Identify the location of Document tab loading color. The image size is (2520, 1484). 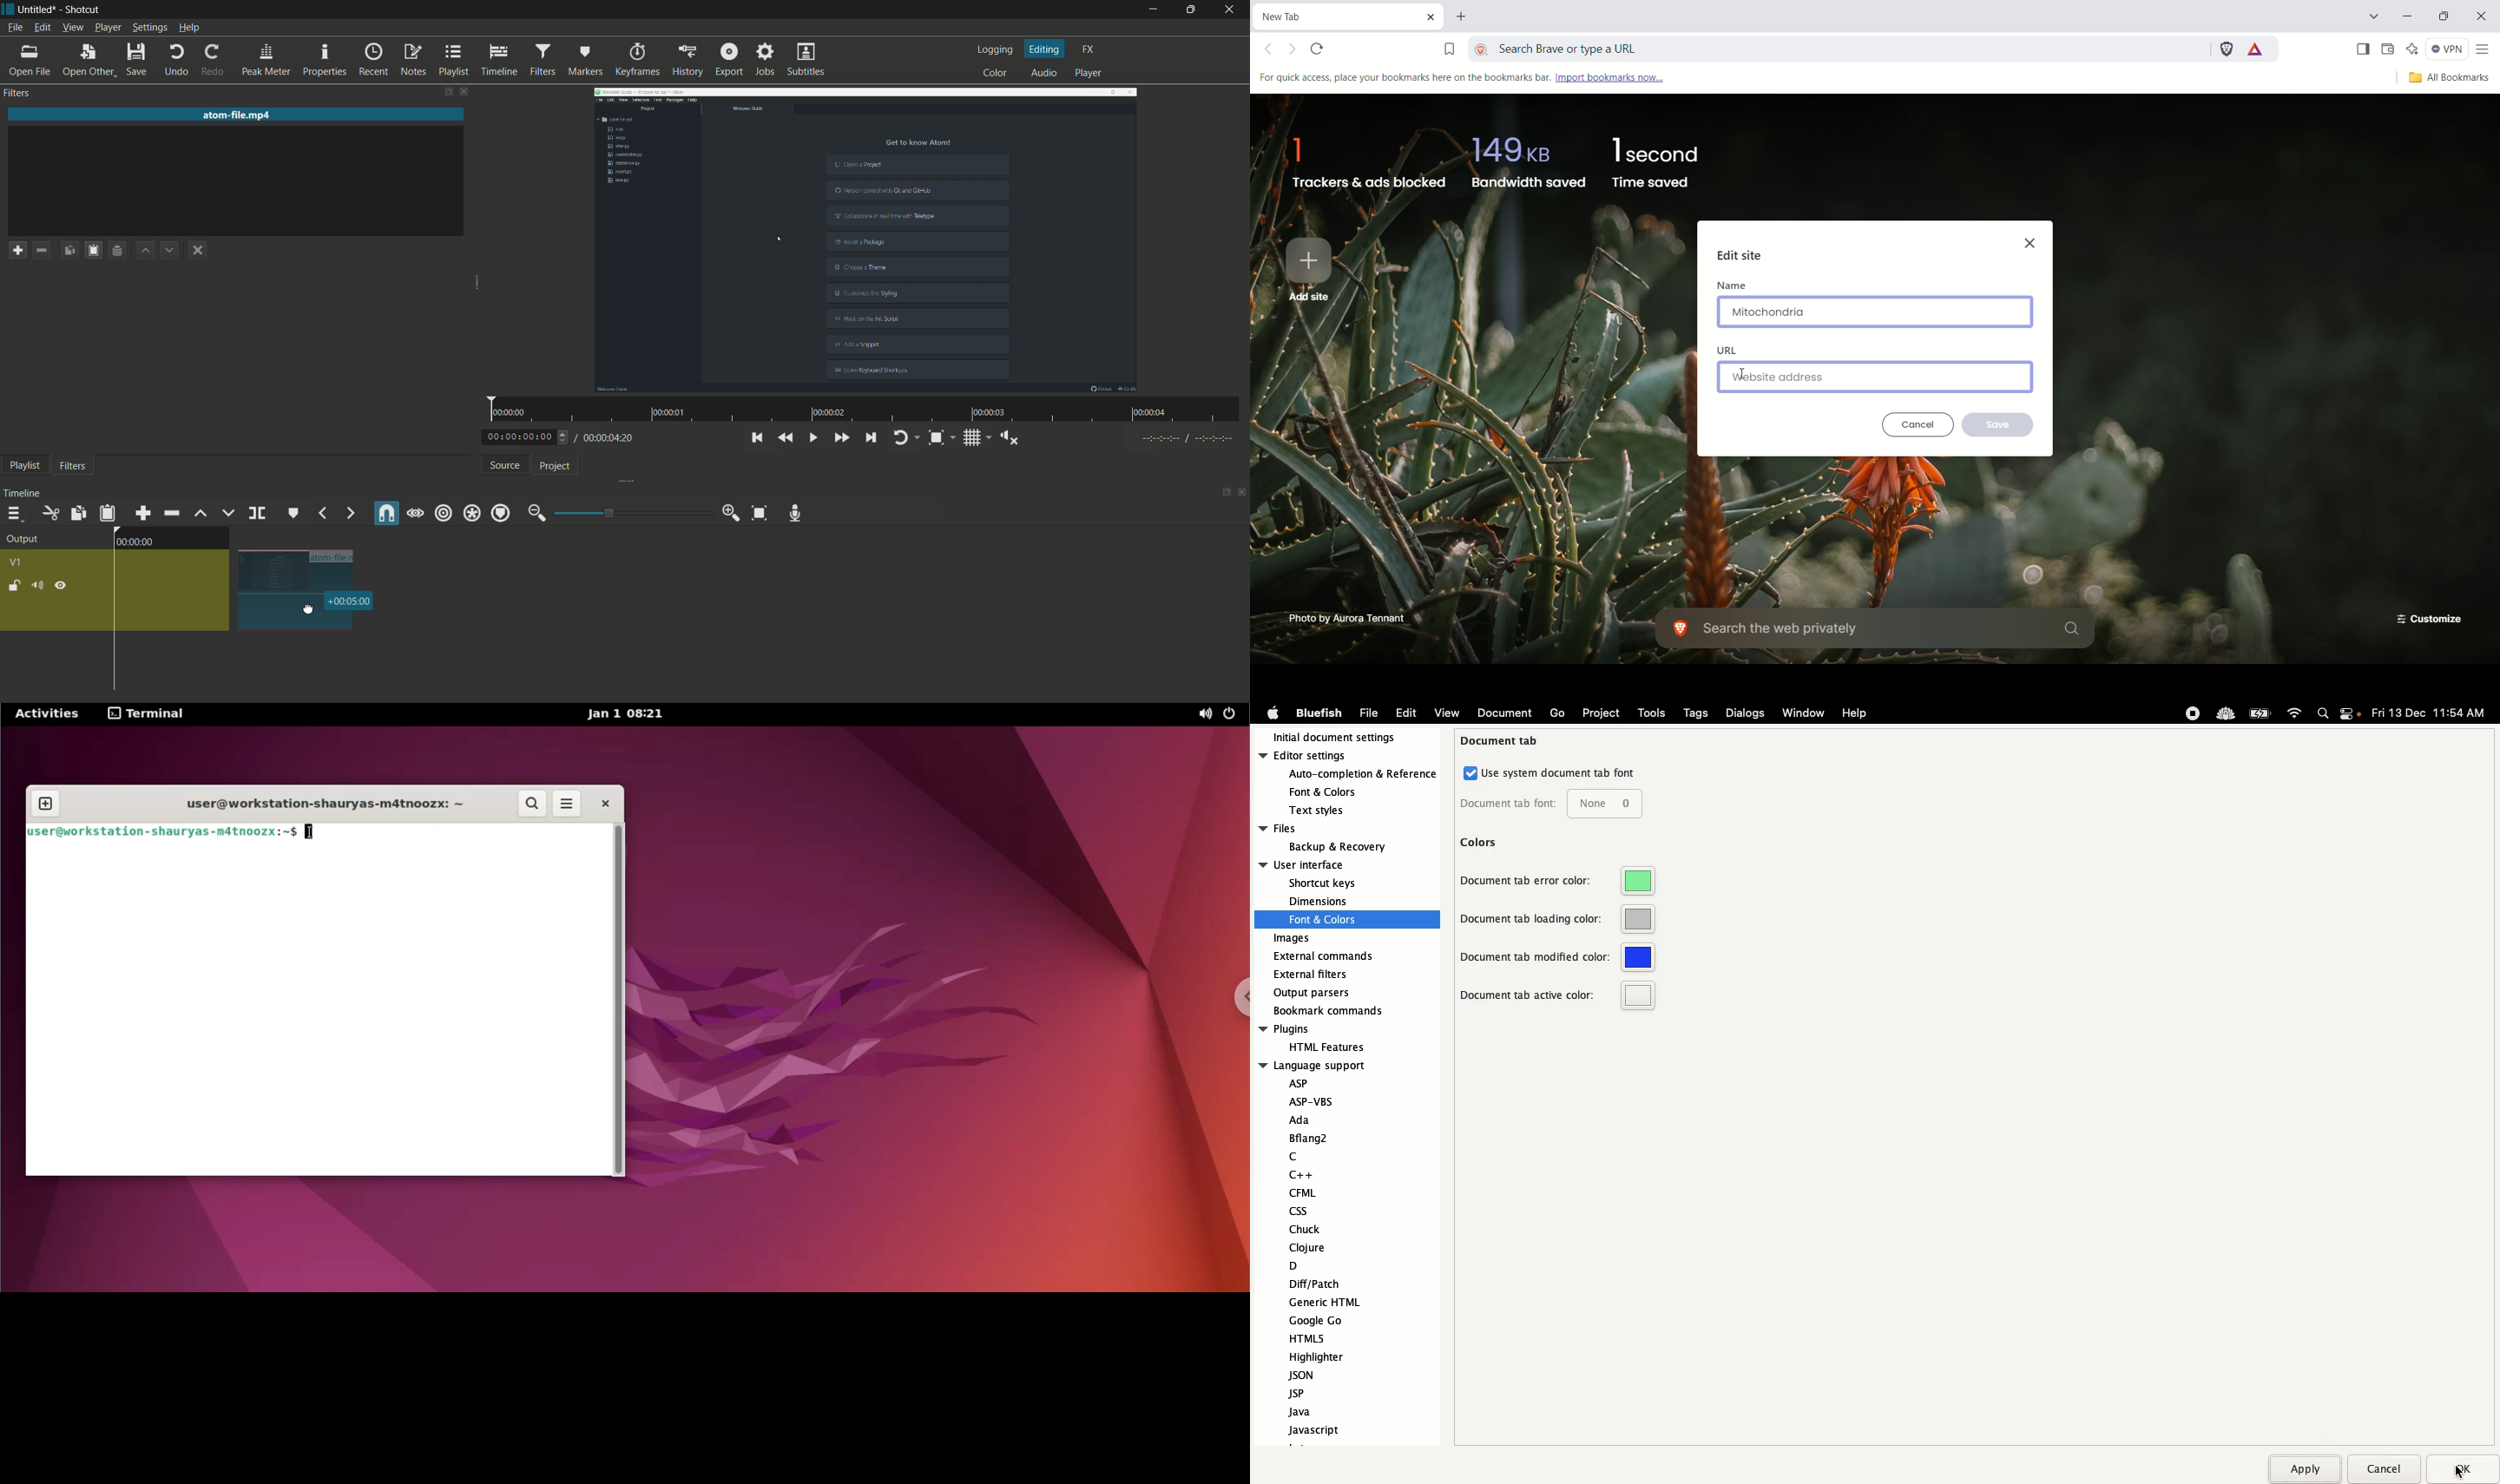
(1557, 923).